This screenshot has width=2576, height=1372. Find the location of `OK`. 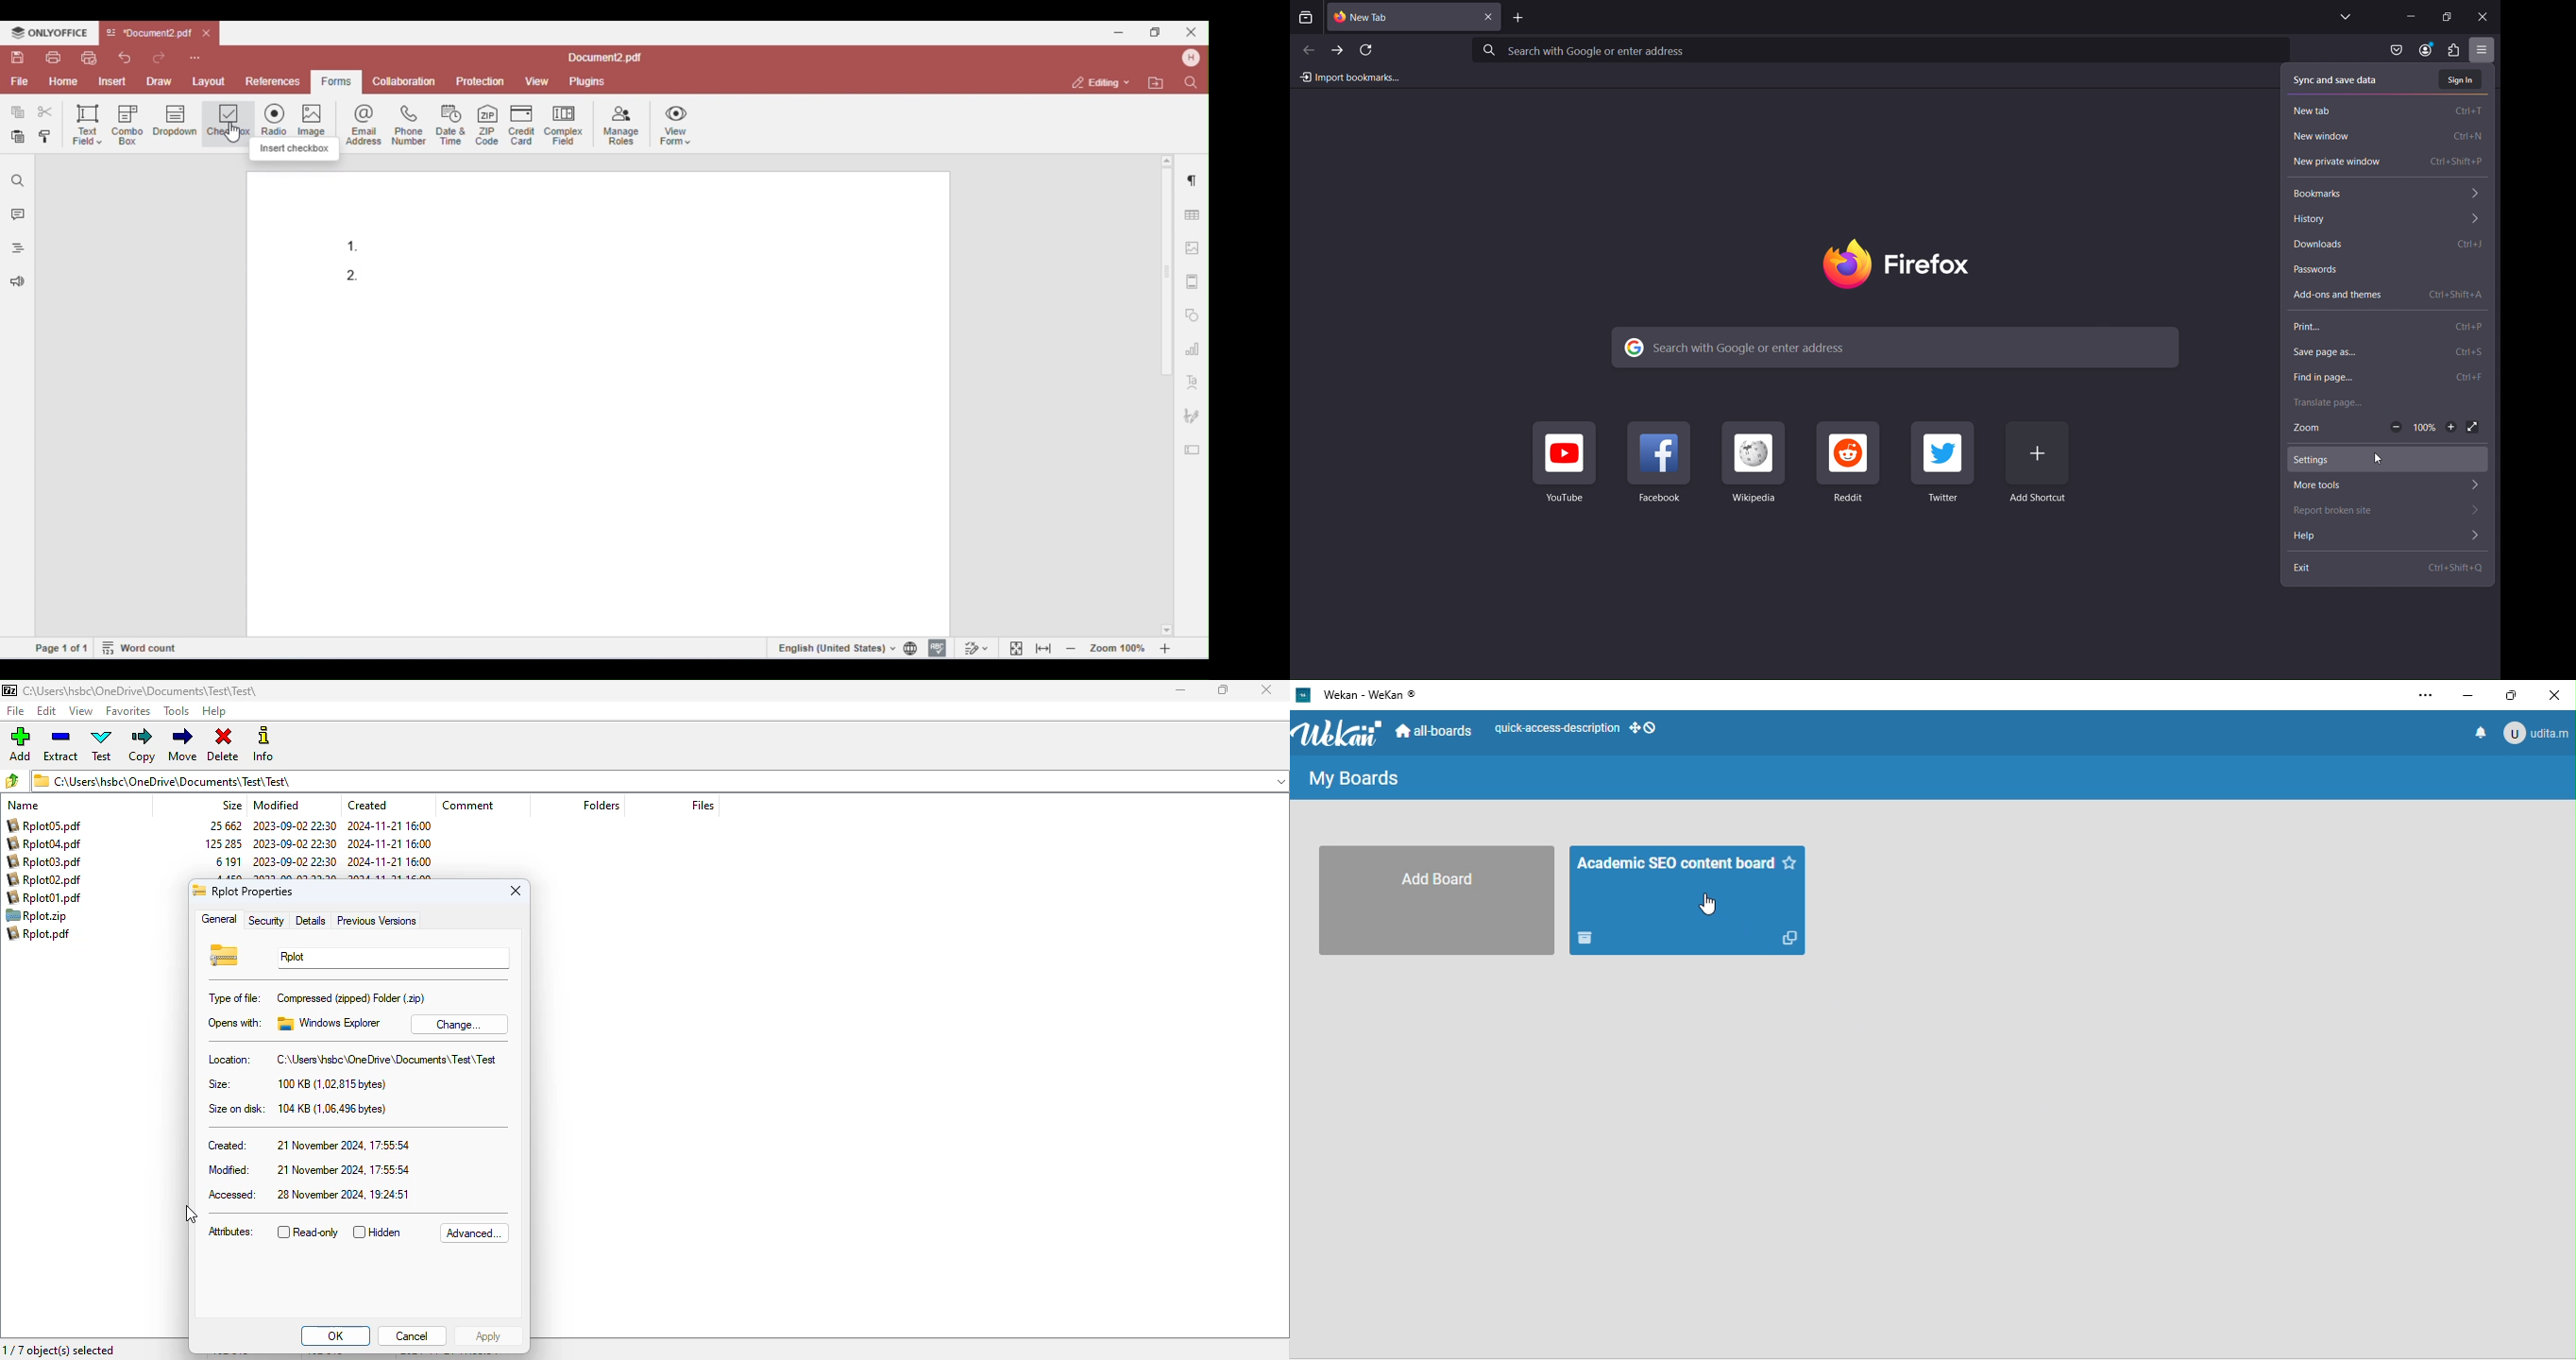

OK is located at coordinates (336, 1335).